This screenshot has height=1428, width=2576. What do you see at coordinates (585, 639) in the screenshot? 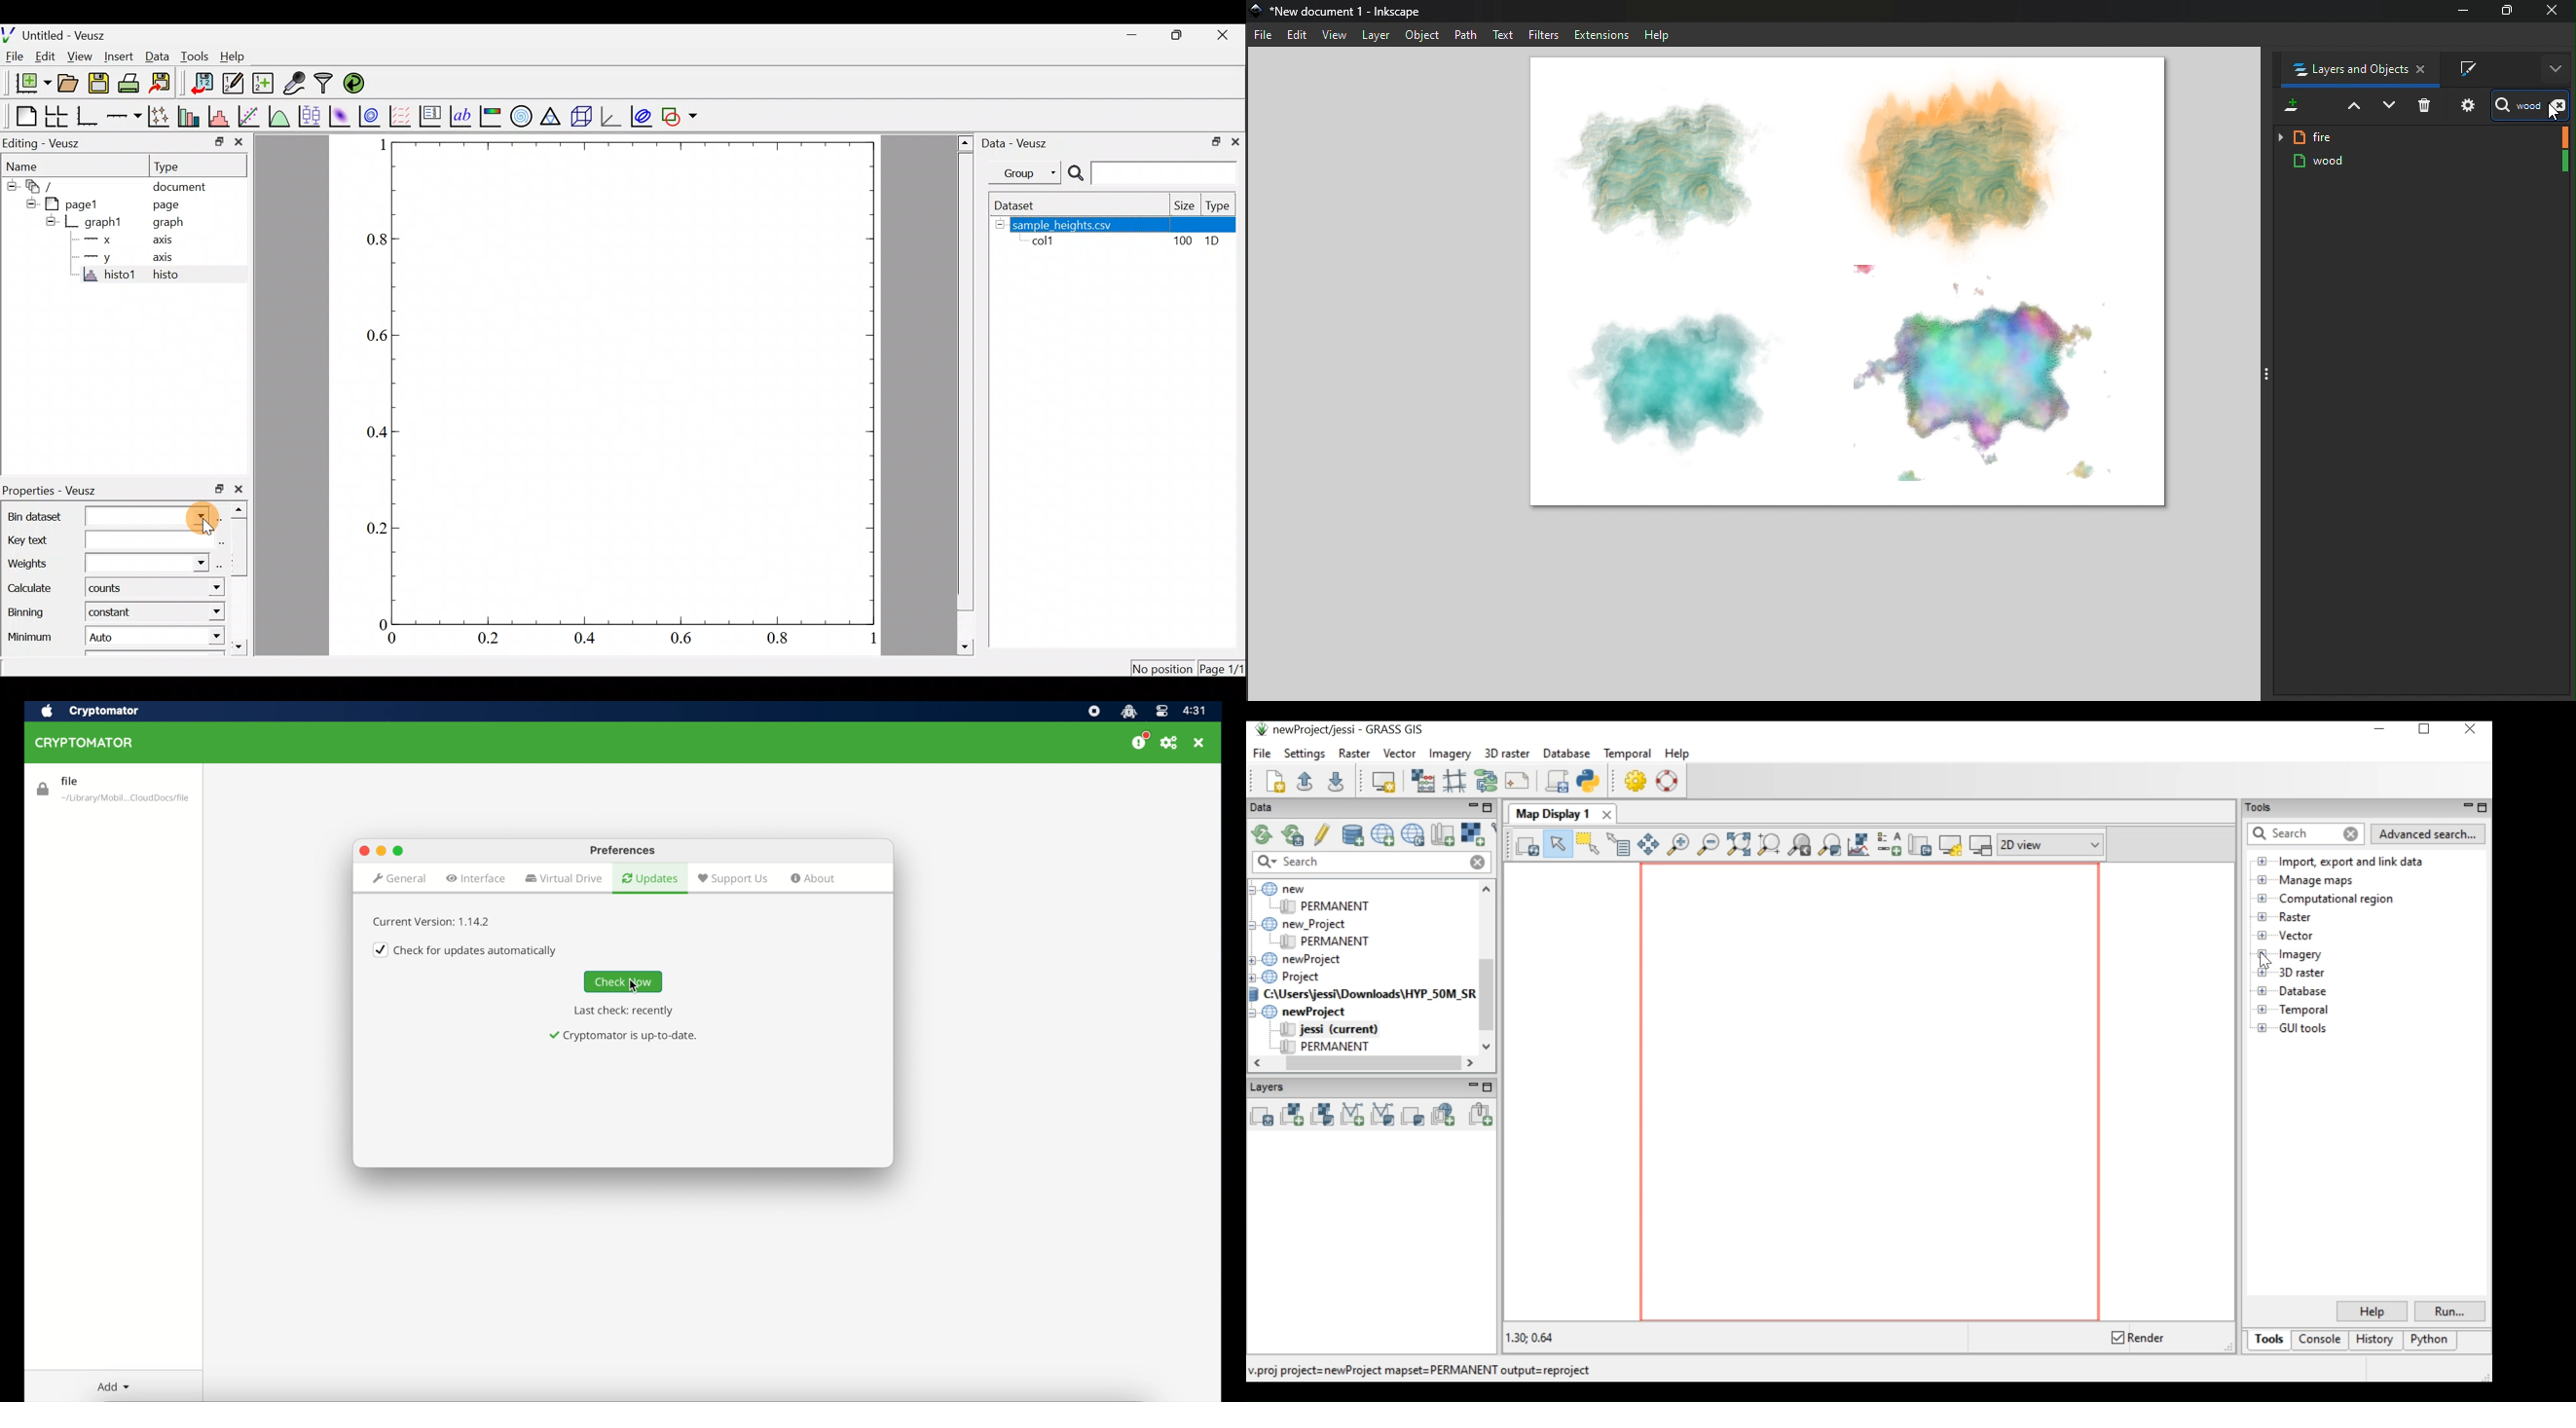
I see `0.4` at bounding box center [585, 639].